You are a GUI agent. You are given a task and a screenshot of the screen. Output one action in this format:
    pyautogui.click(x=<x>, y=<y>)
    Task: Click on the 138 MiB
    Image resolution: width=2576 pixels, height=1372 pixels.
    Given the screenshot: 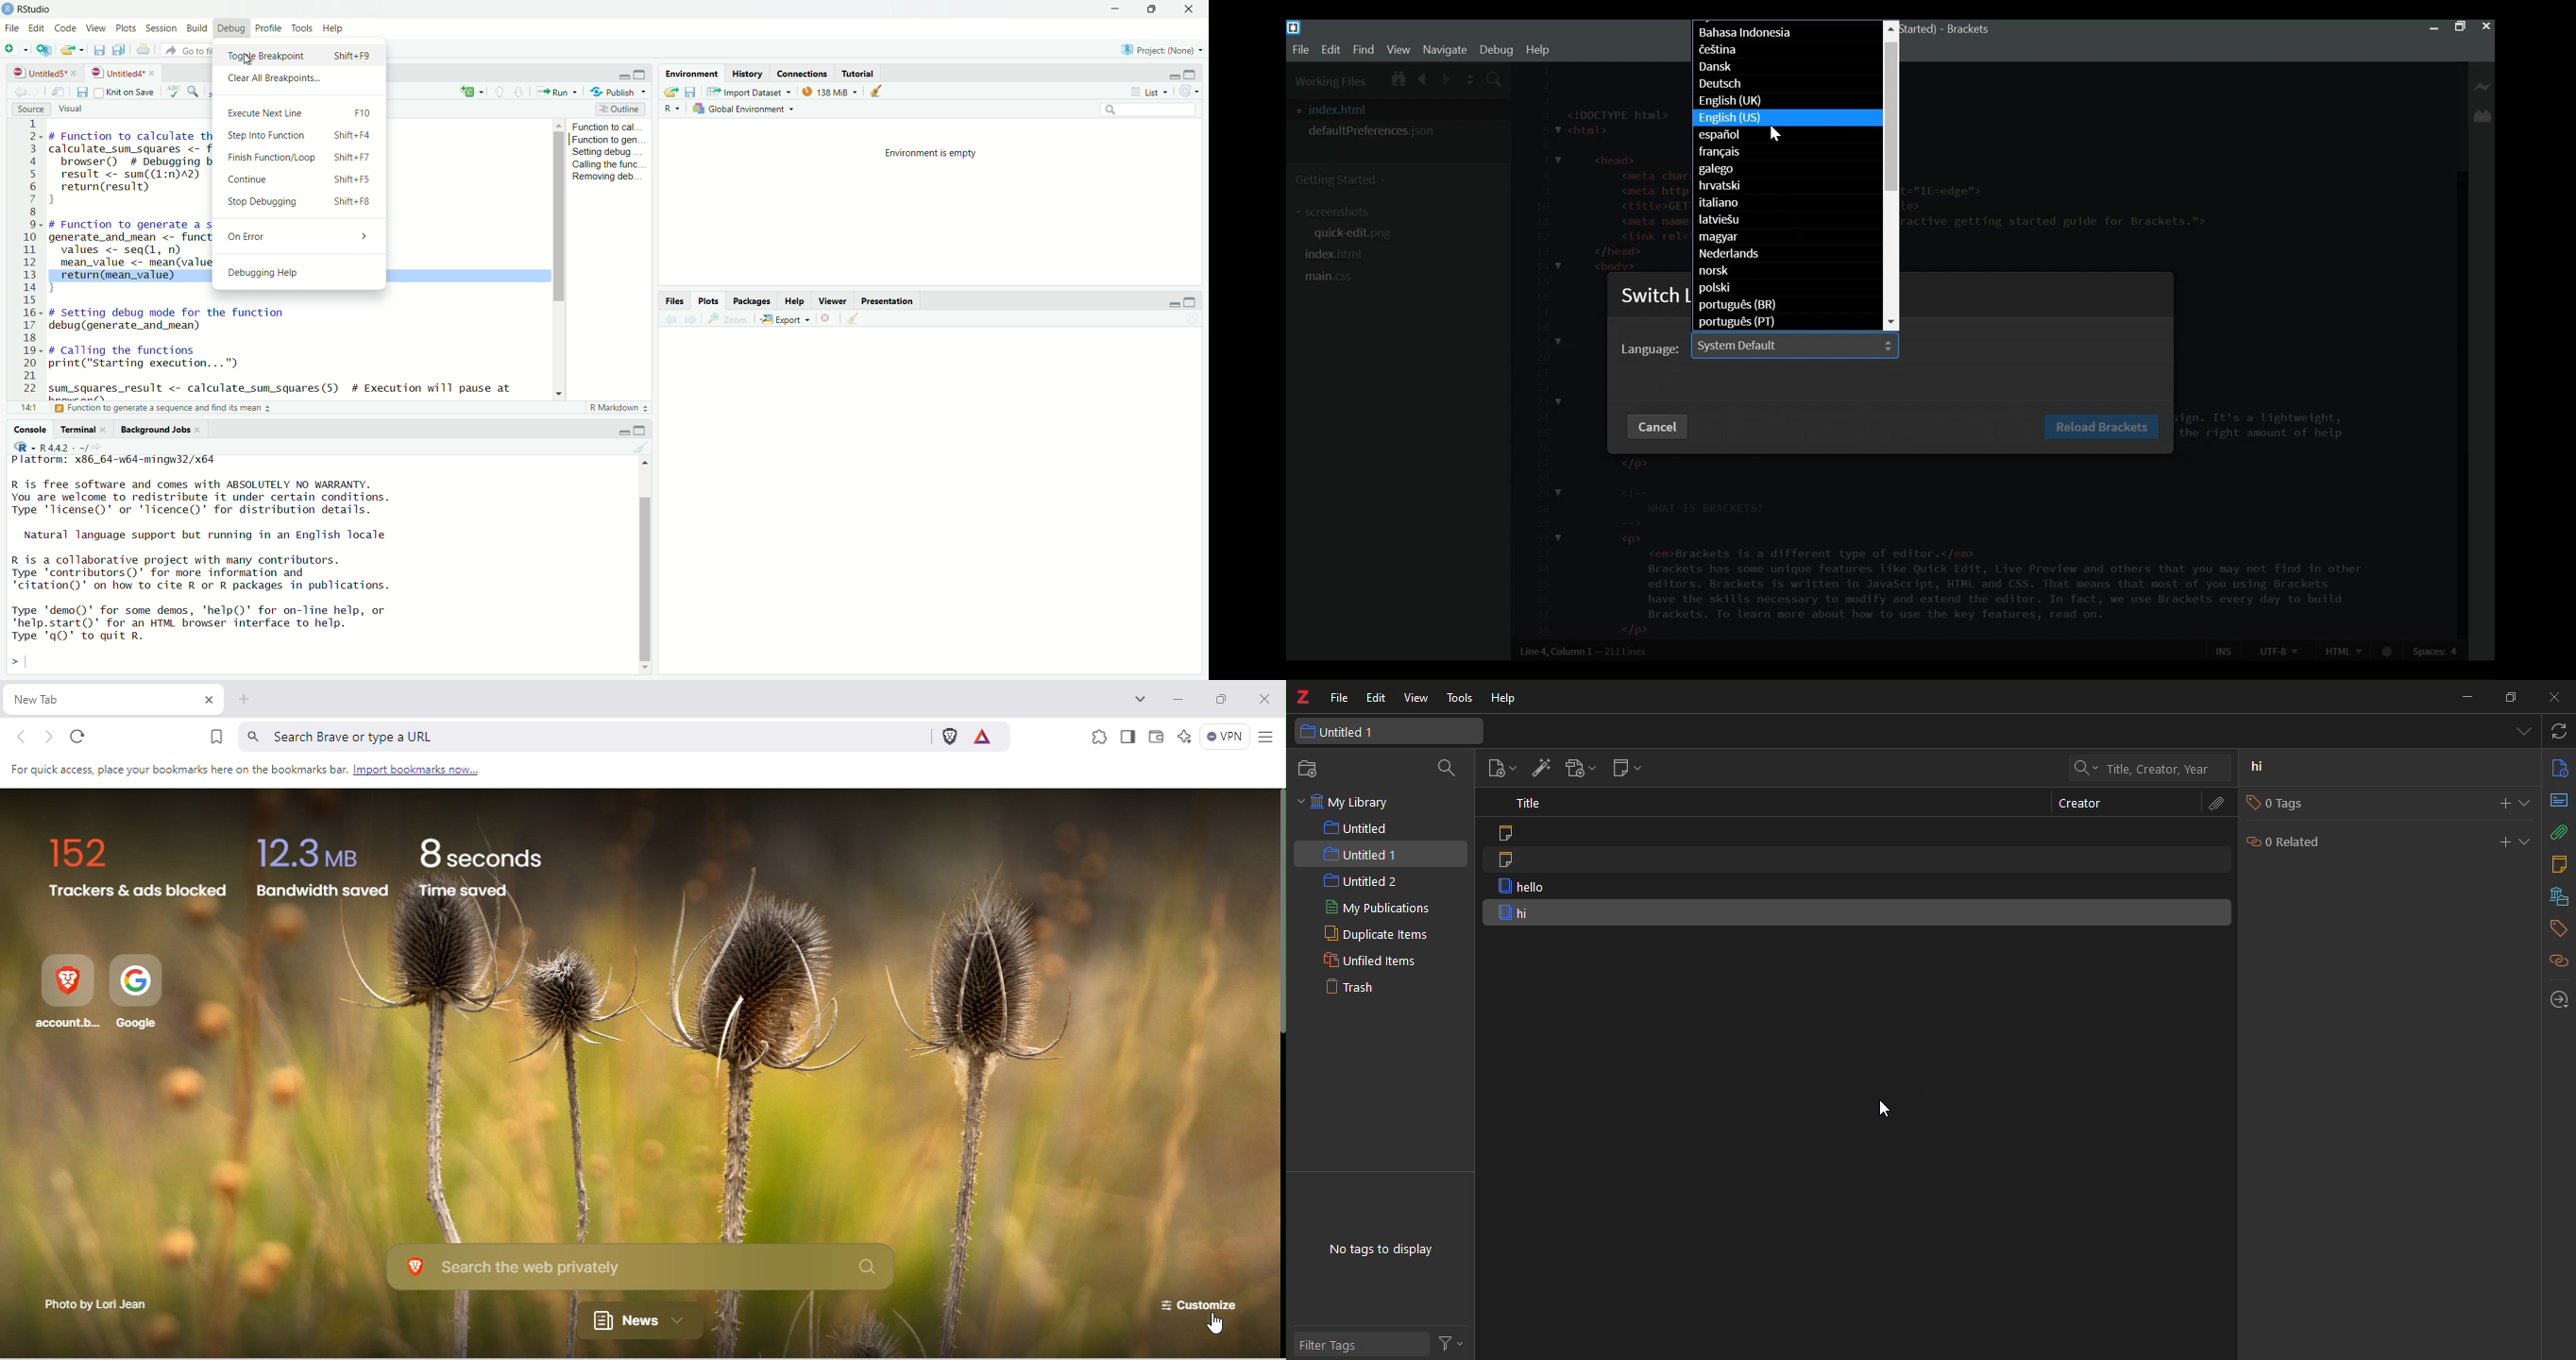 What is the action you would take?
    pyautogui.click(x=832, y=93)
    